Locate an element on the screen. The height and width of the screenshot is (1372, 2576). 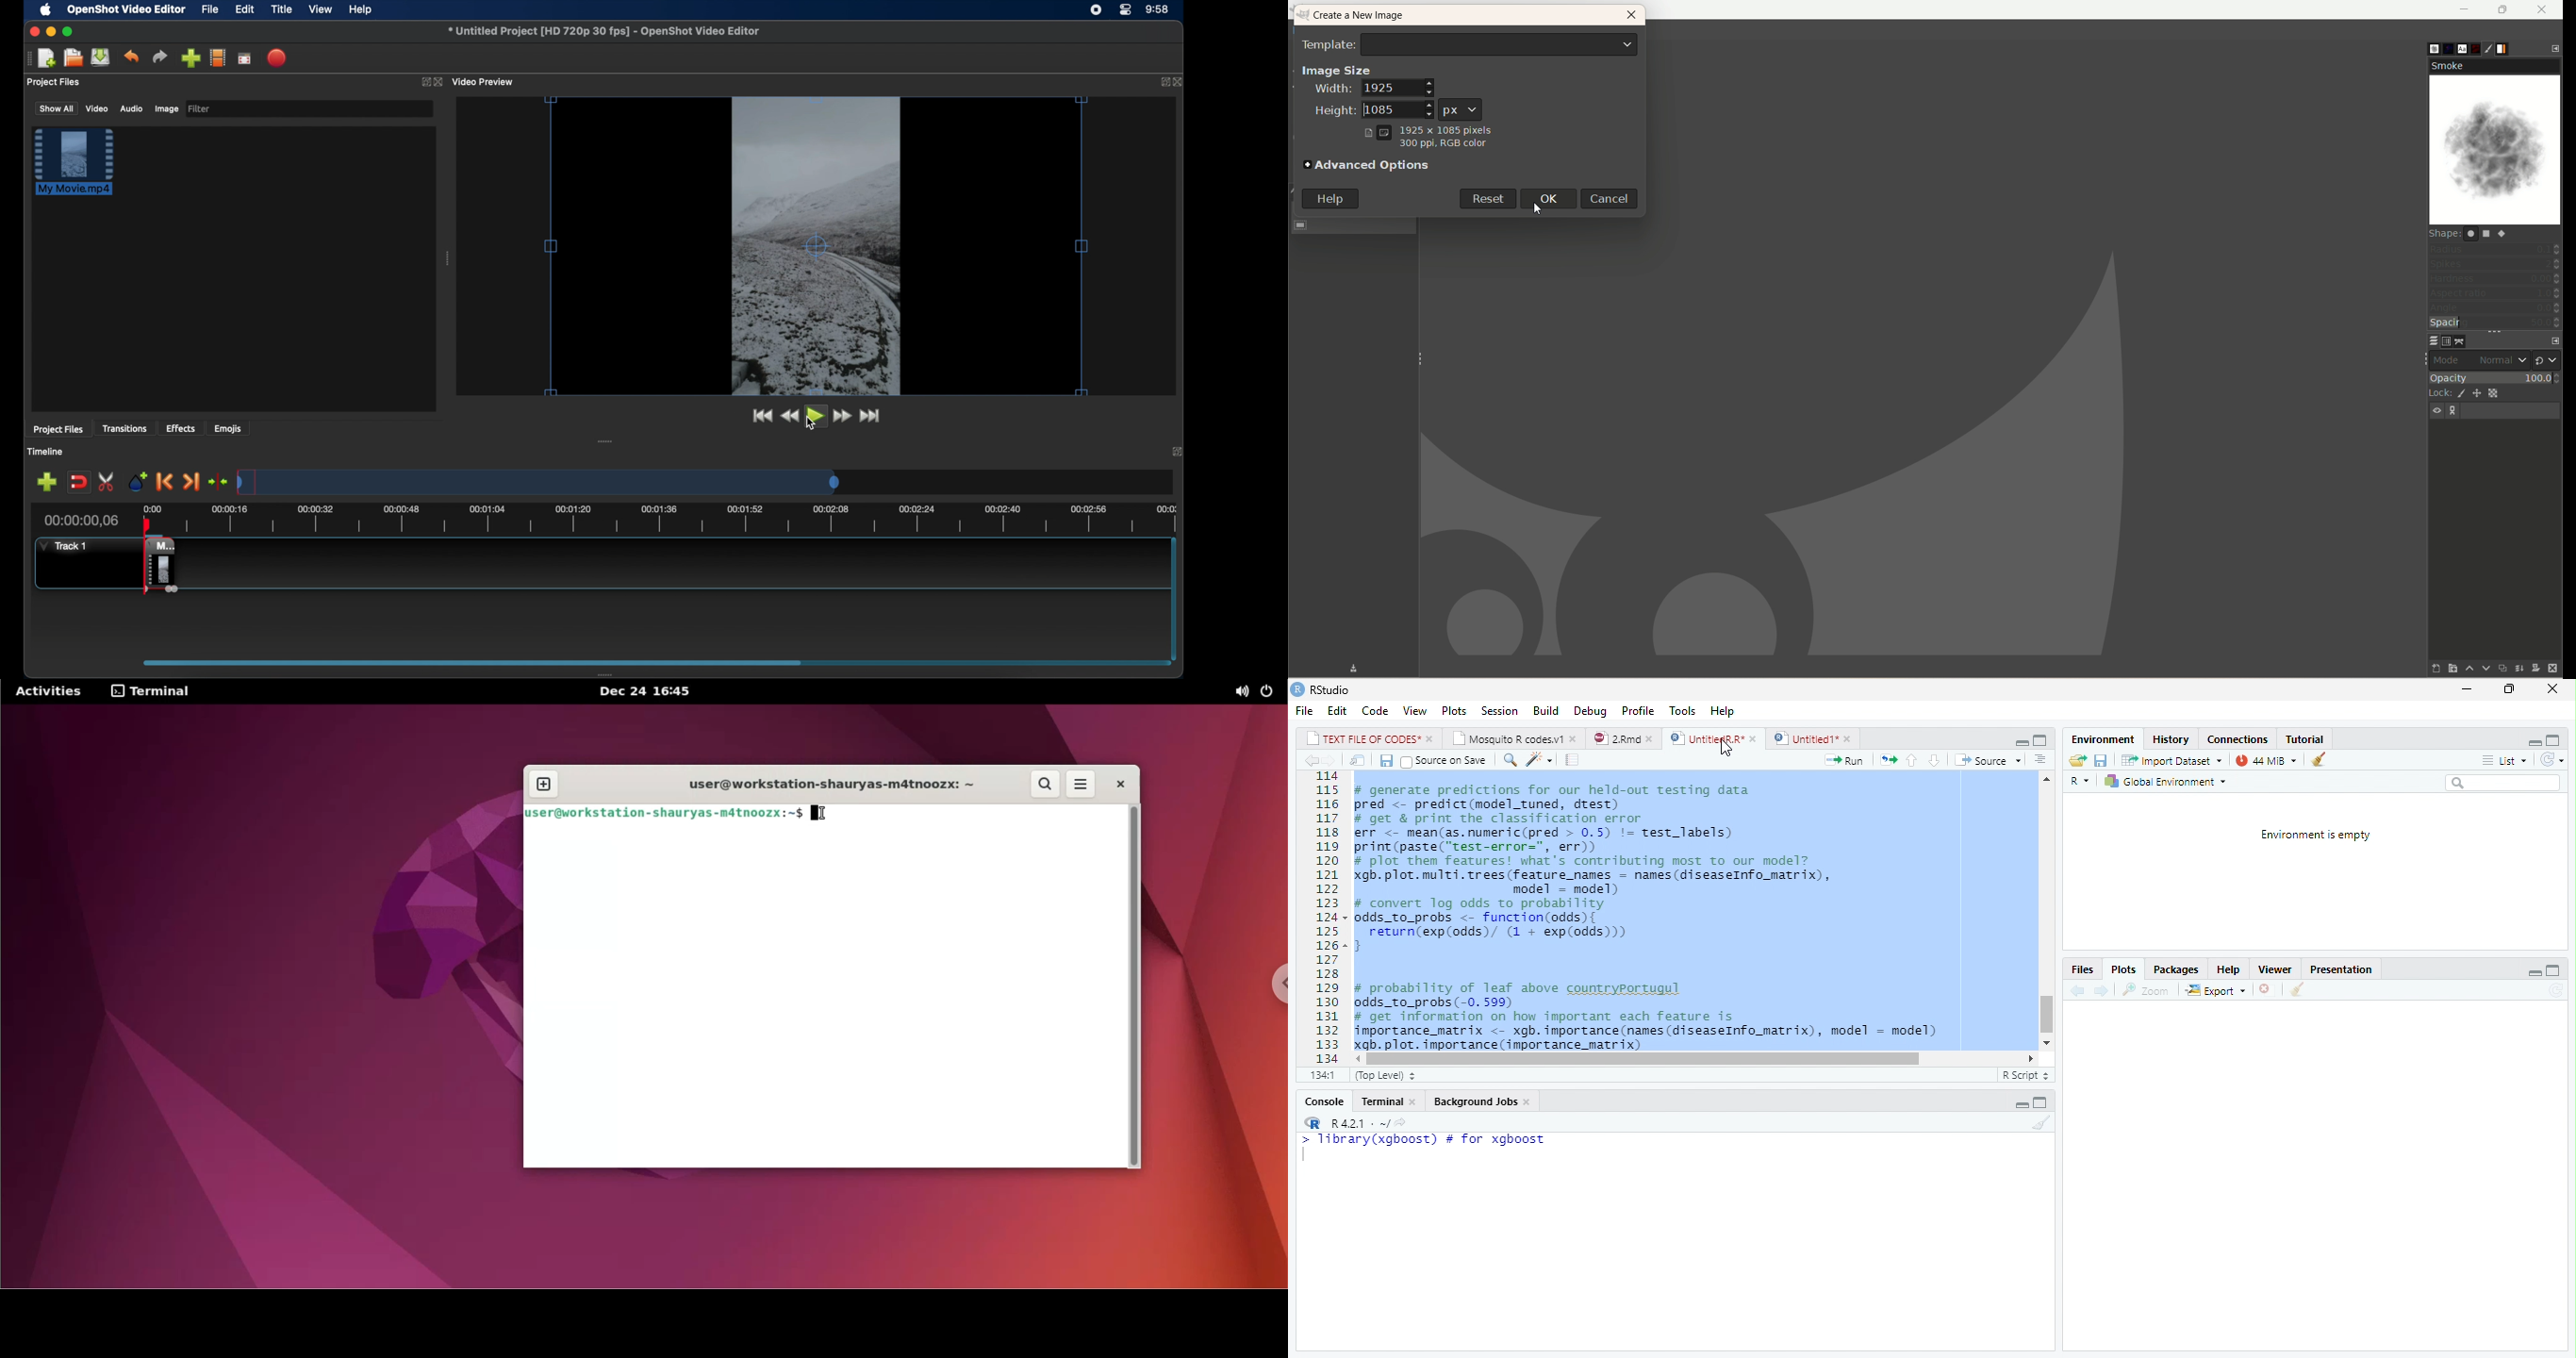
Presentation is located at coordinates (2343, 968).